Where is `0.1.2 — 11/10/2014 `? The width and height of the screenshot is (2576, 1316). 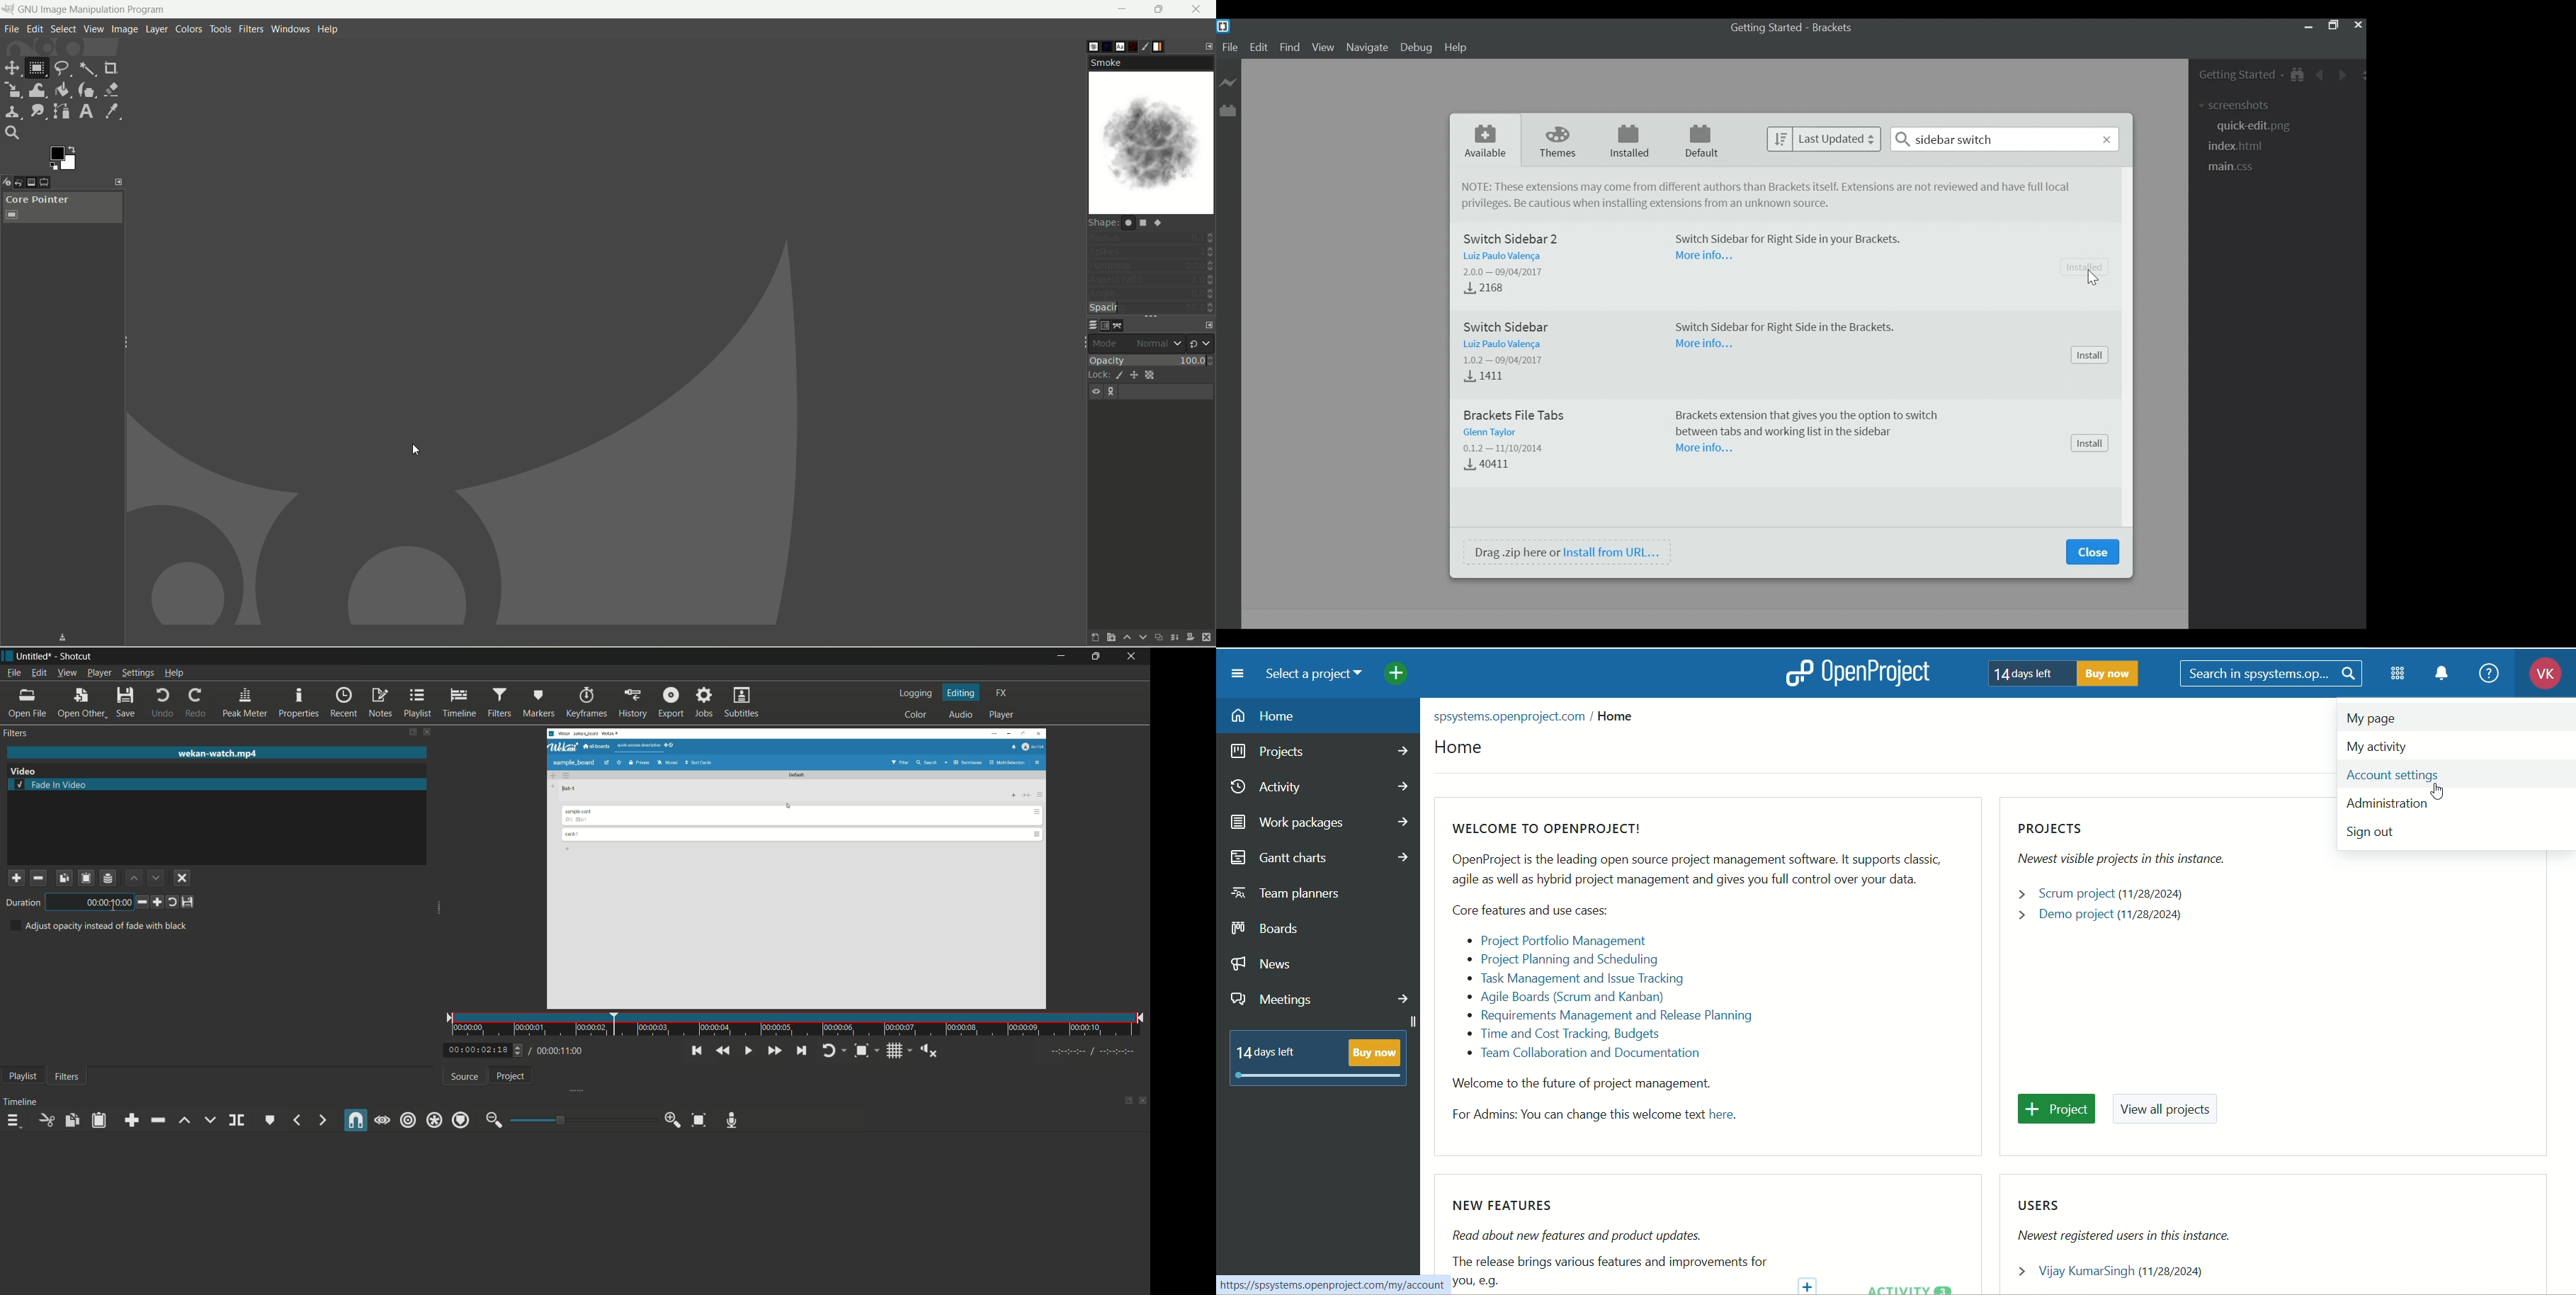 0.1.2 — 11/10/2014  is located at coordinates (1503, 449).